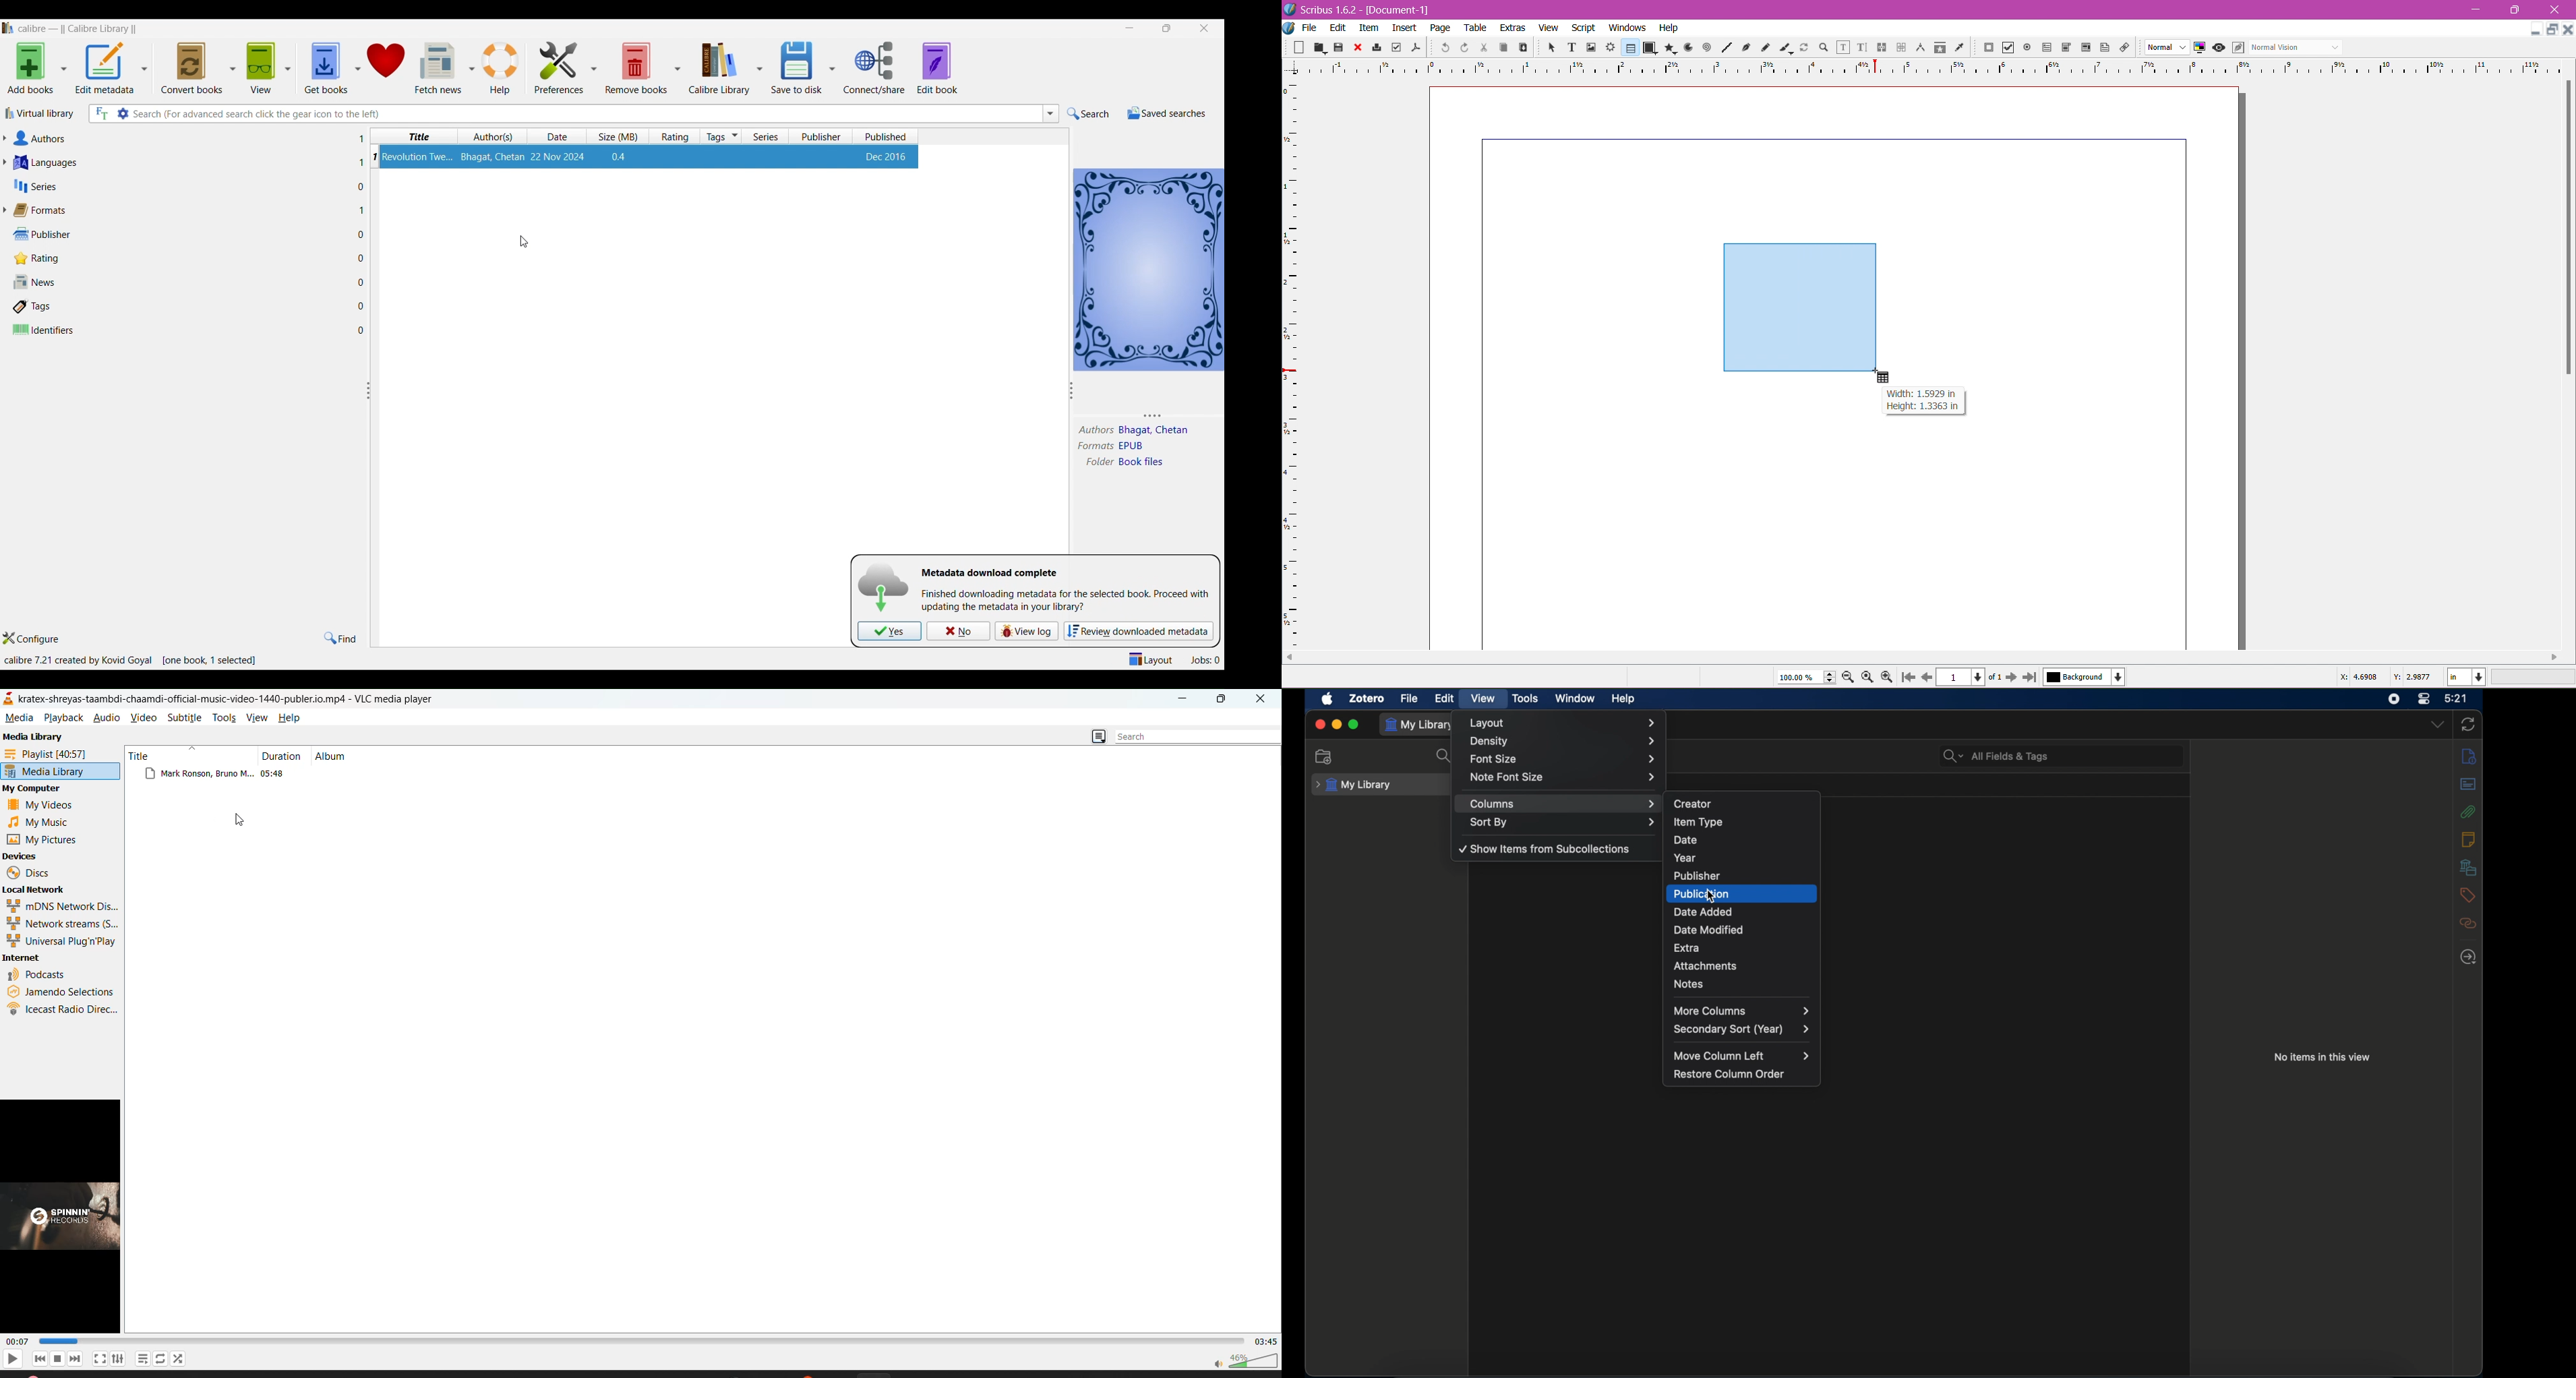  What do you see at coordinates (1546, 47) in the screenshot?
I see `Select Item` at bounding box center [1546, 47].